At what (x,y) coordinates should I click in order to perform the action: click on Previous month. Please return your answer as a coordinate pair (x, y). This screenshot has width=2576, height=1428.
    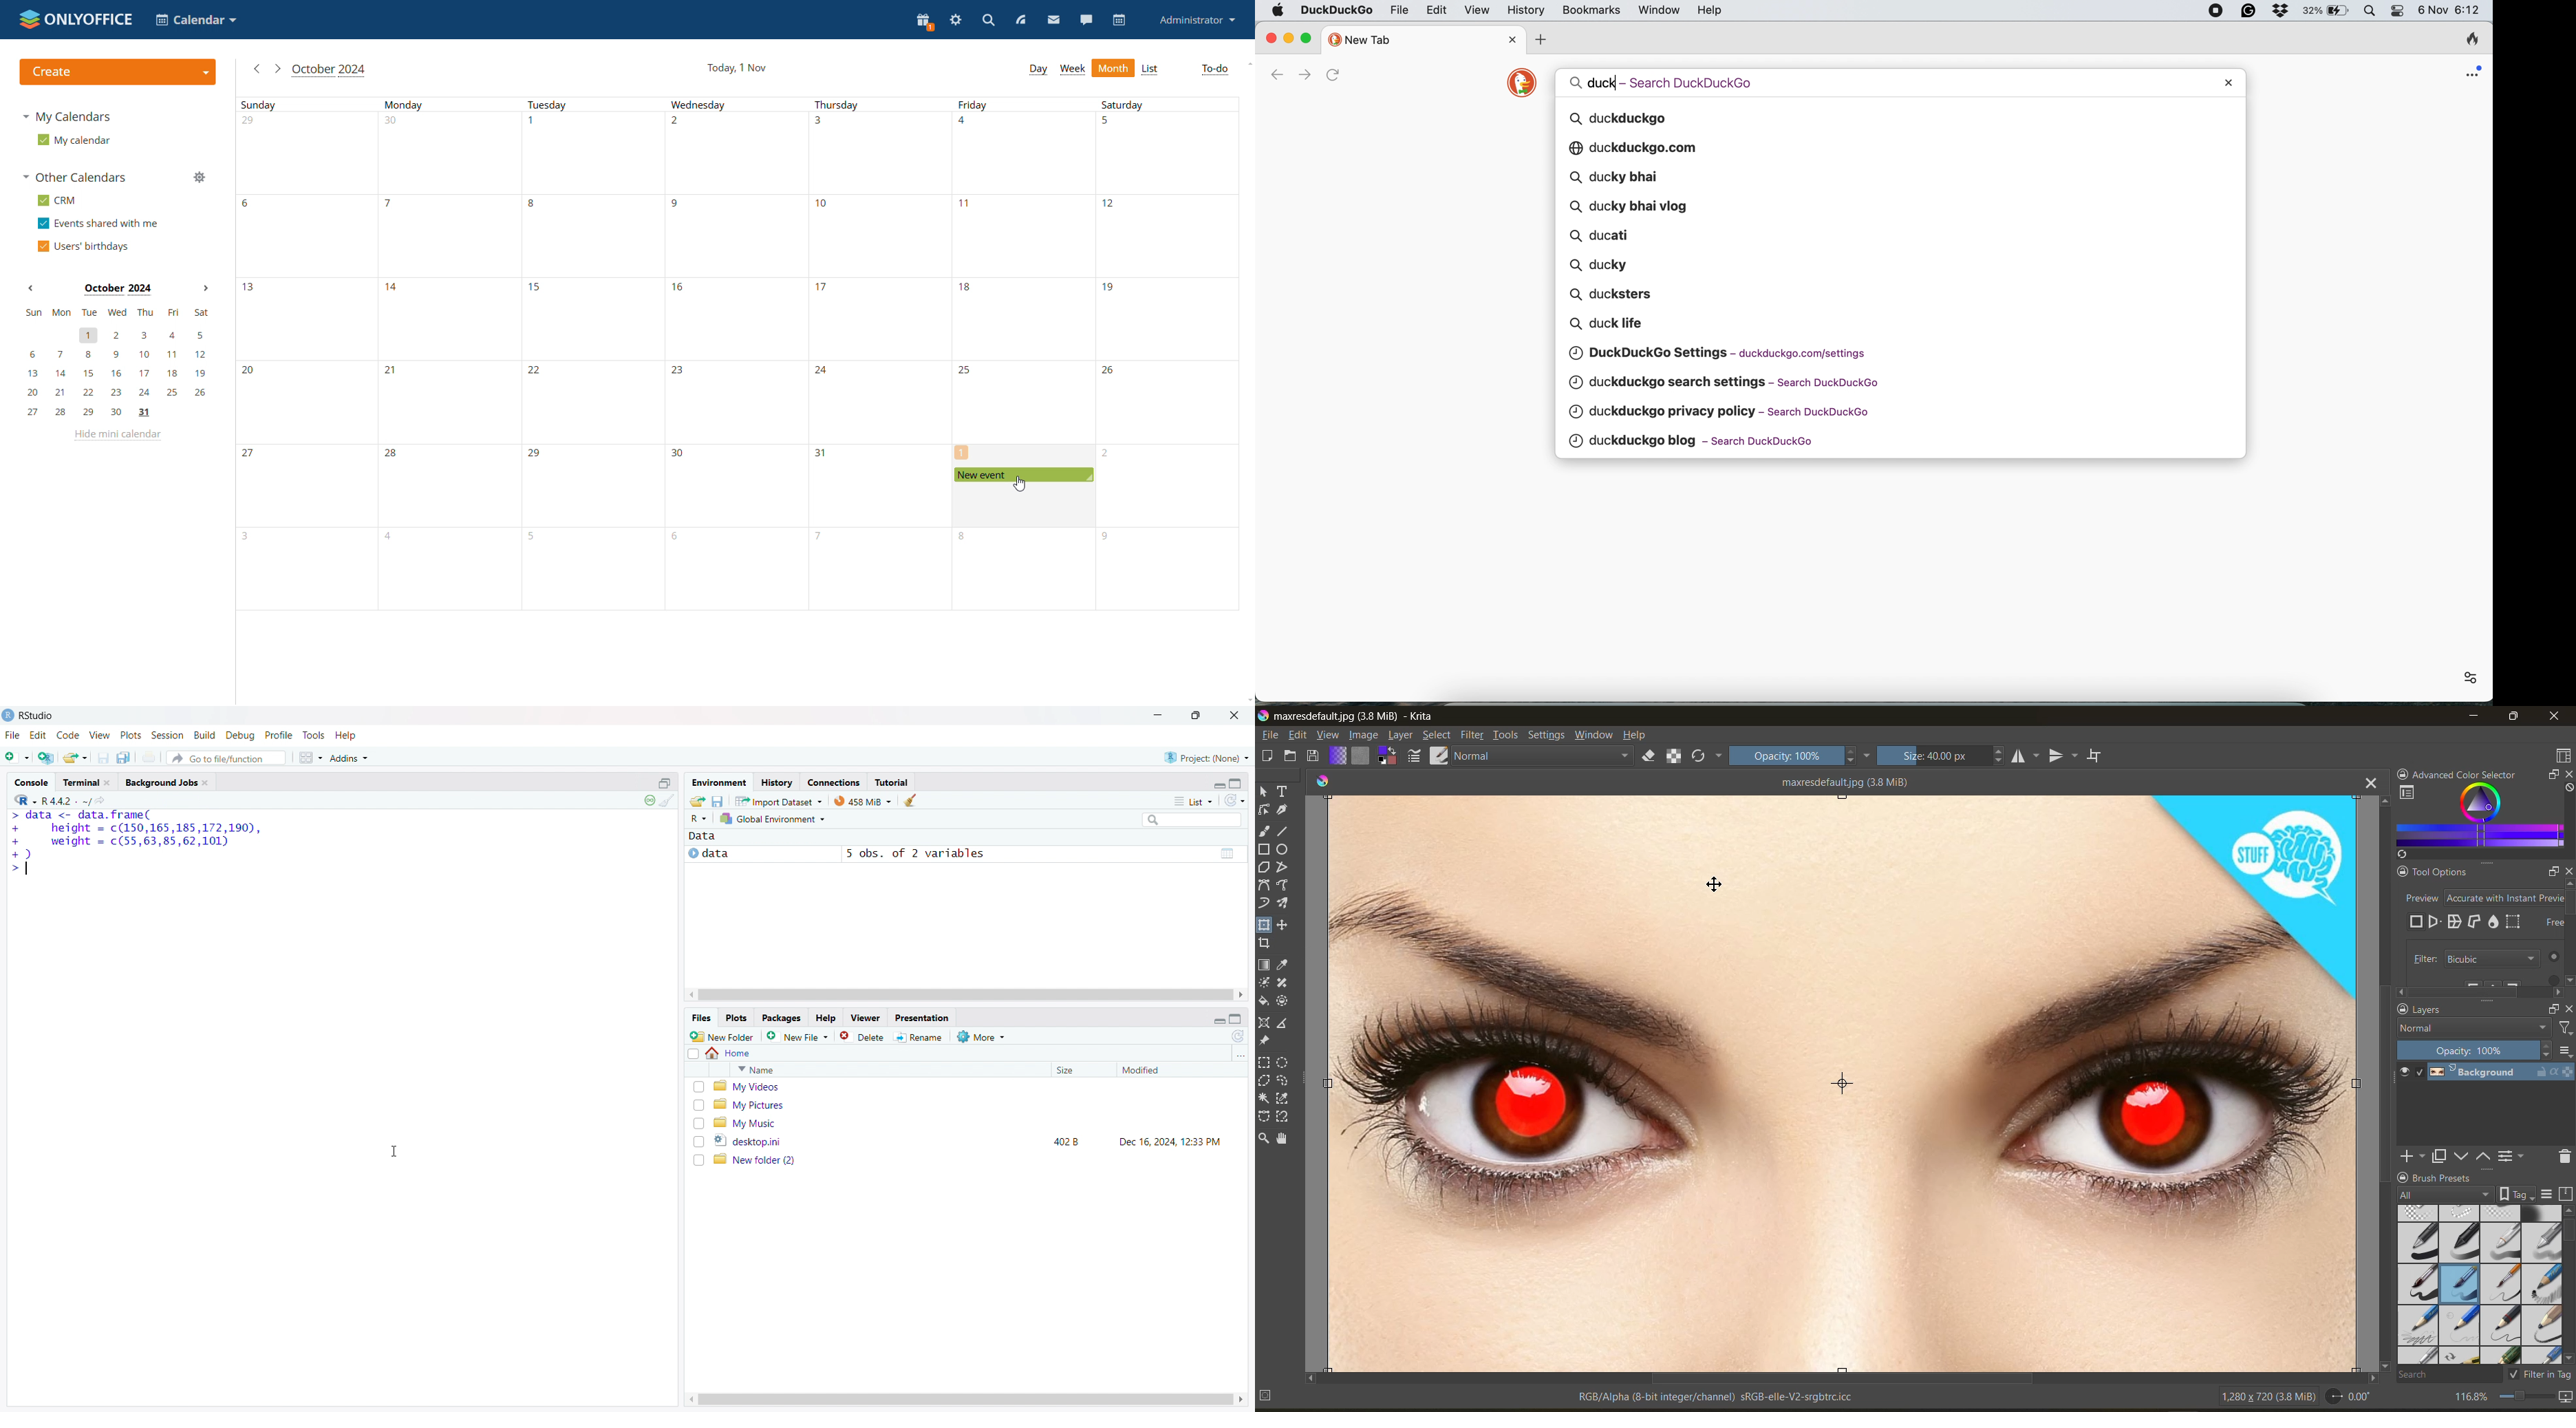
    Looking at the image, I should click on (31, 290).